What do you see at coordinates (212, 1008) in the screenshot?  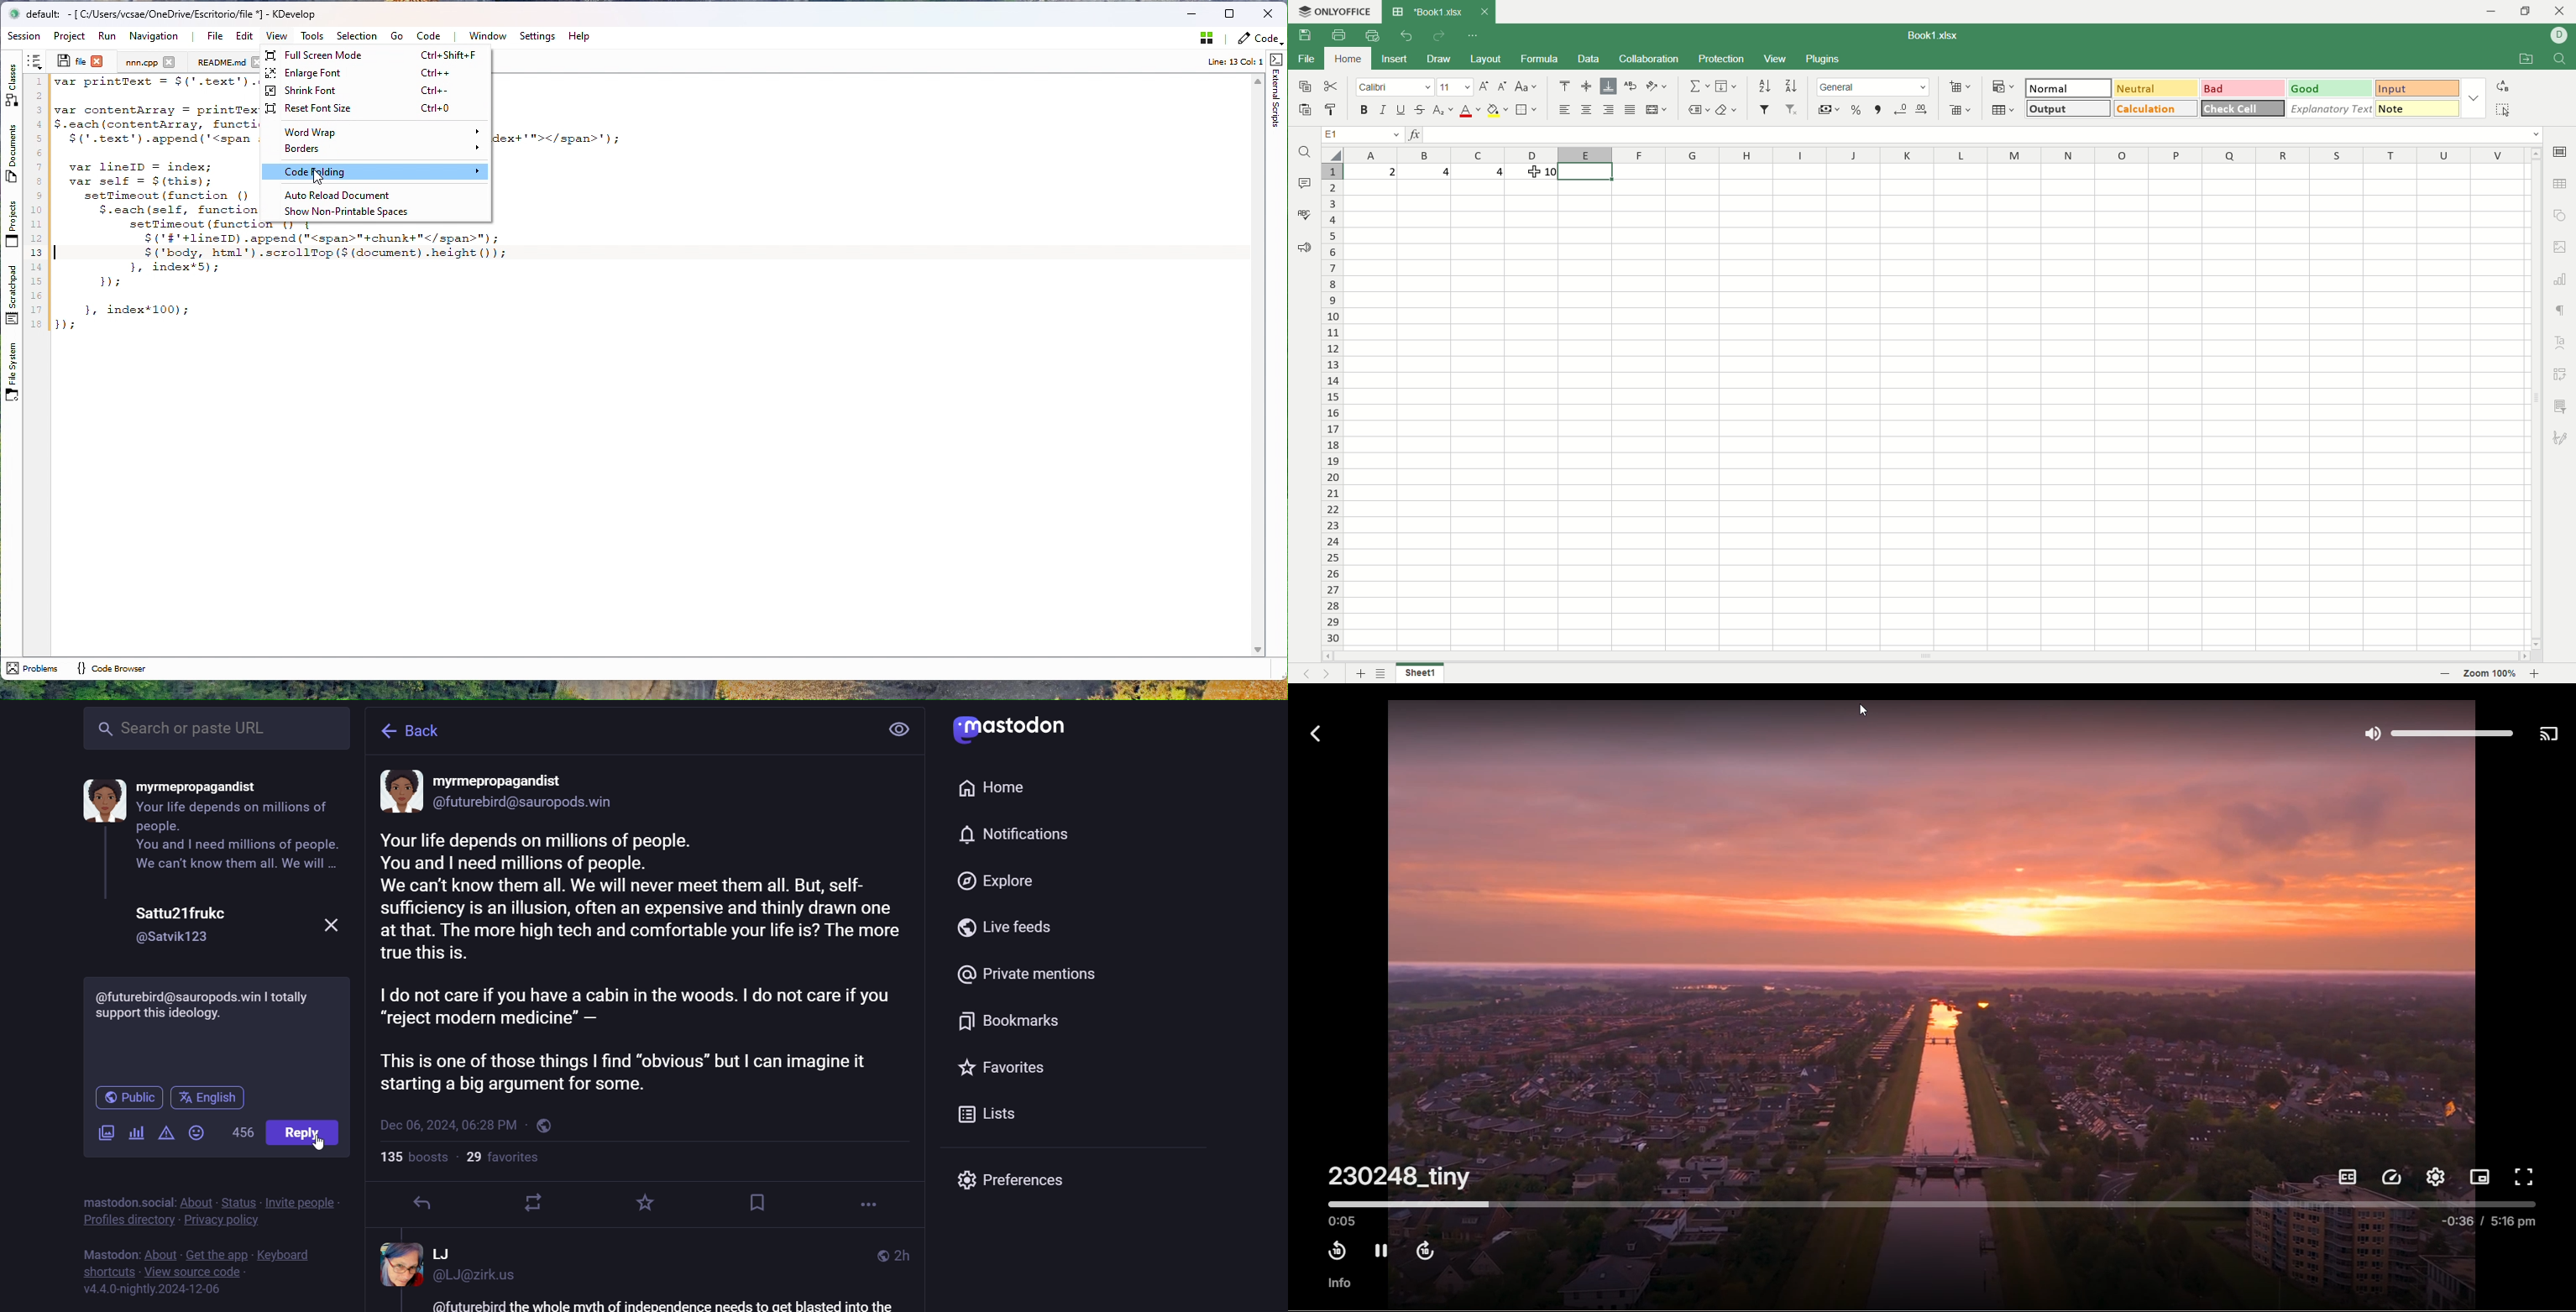 I see `support comment` at bounding box center [212, 1008].